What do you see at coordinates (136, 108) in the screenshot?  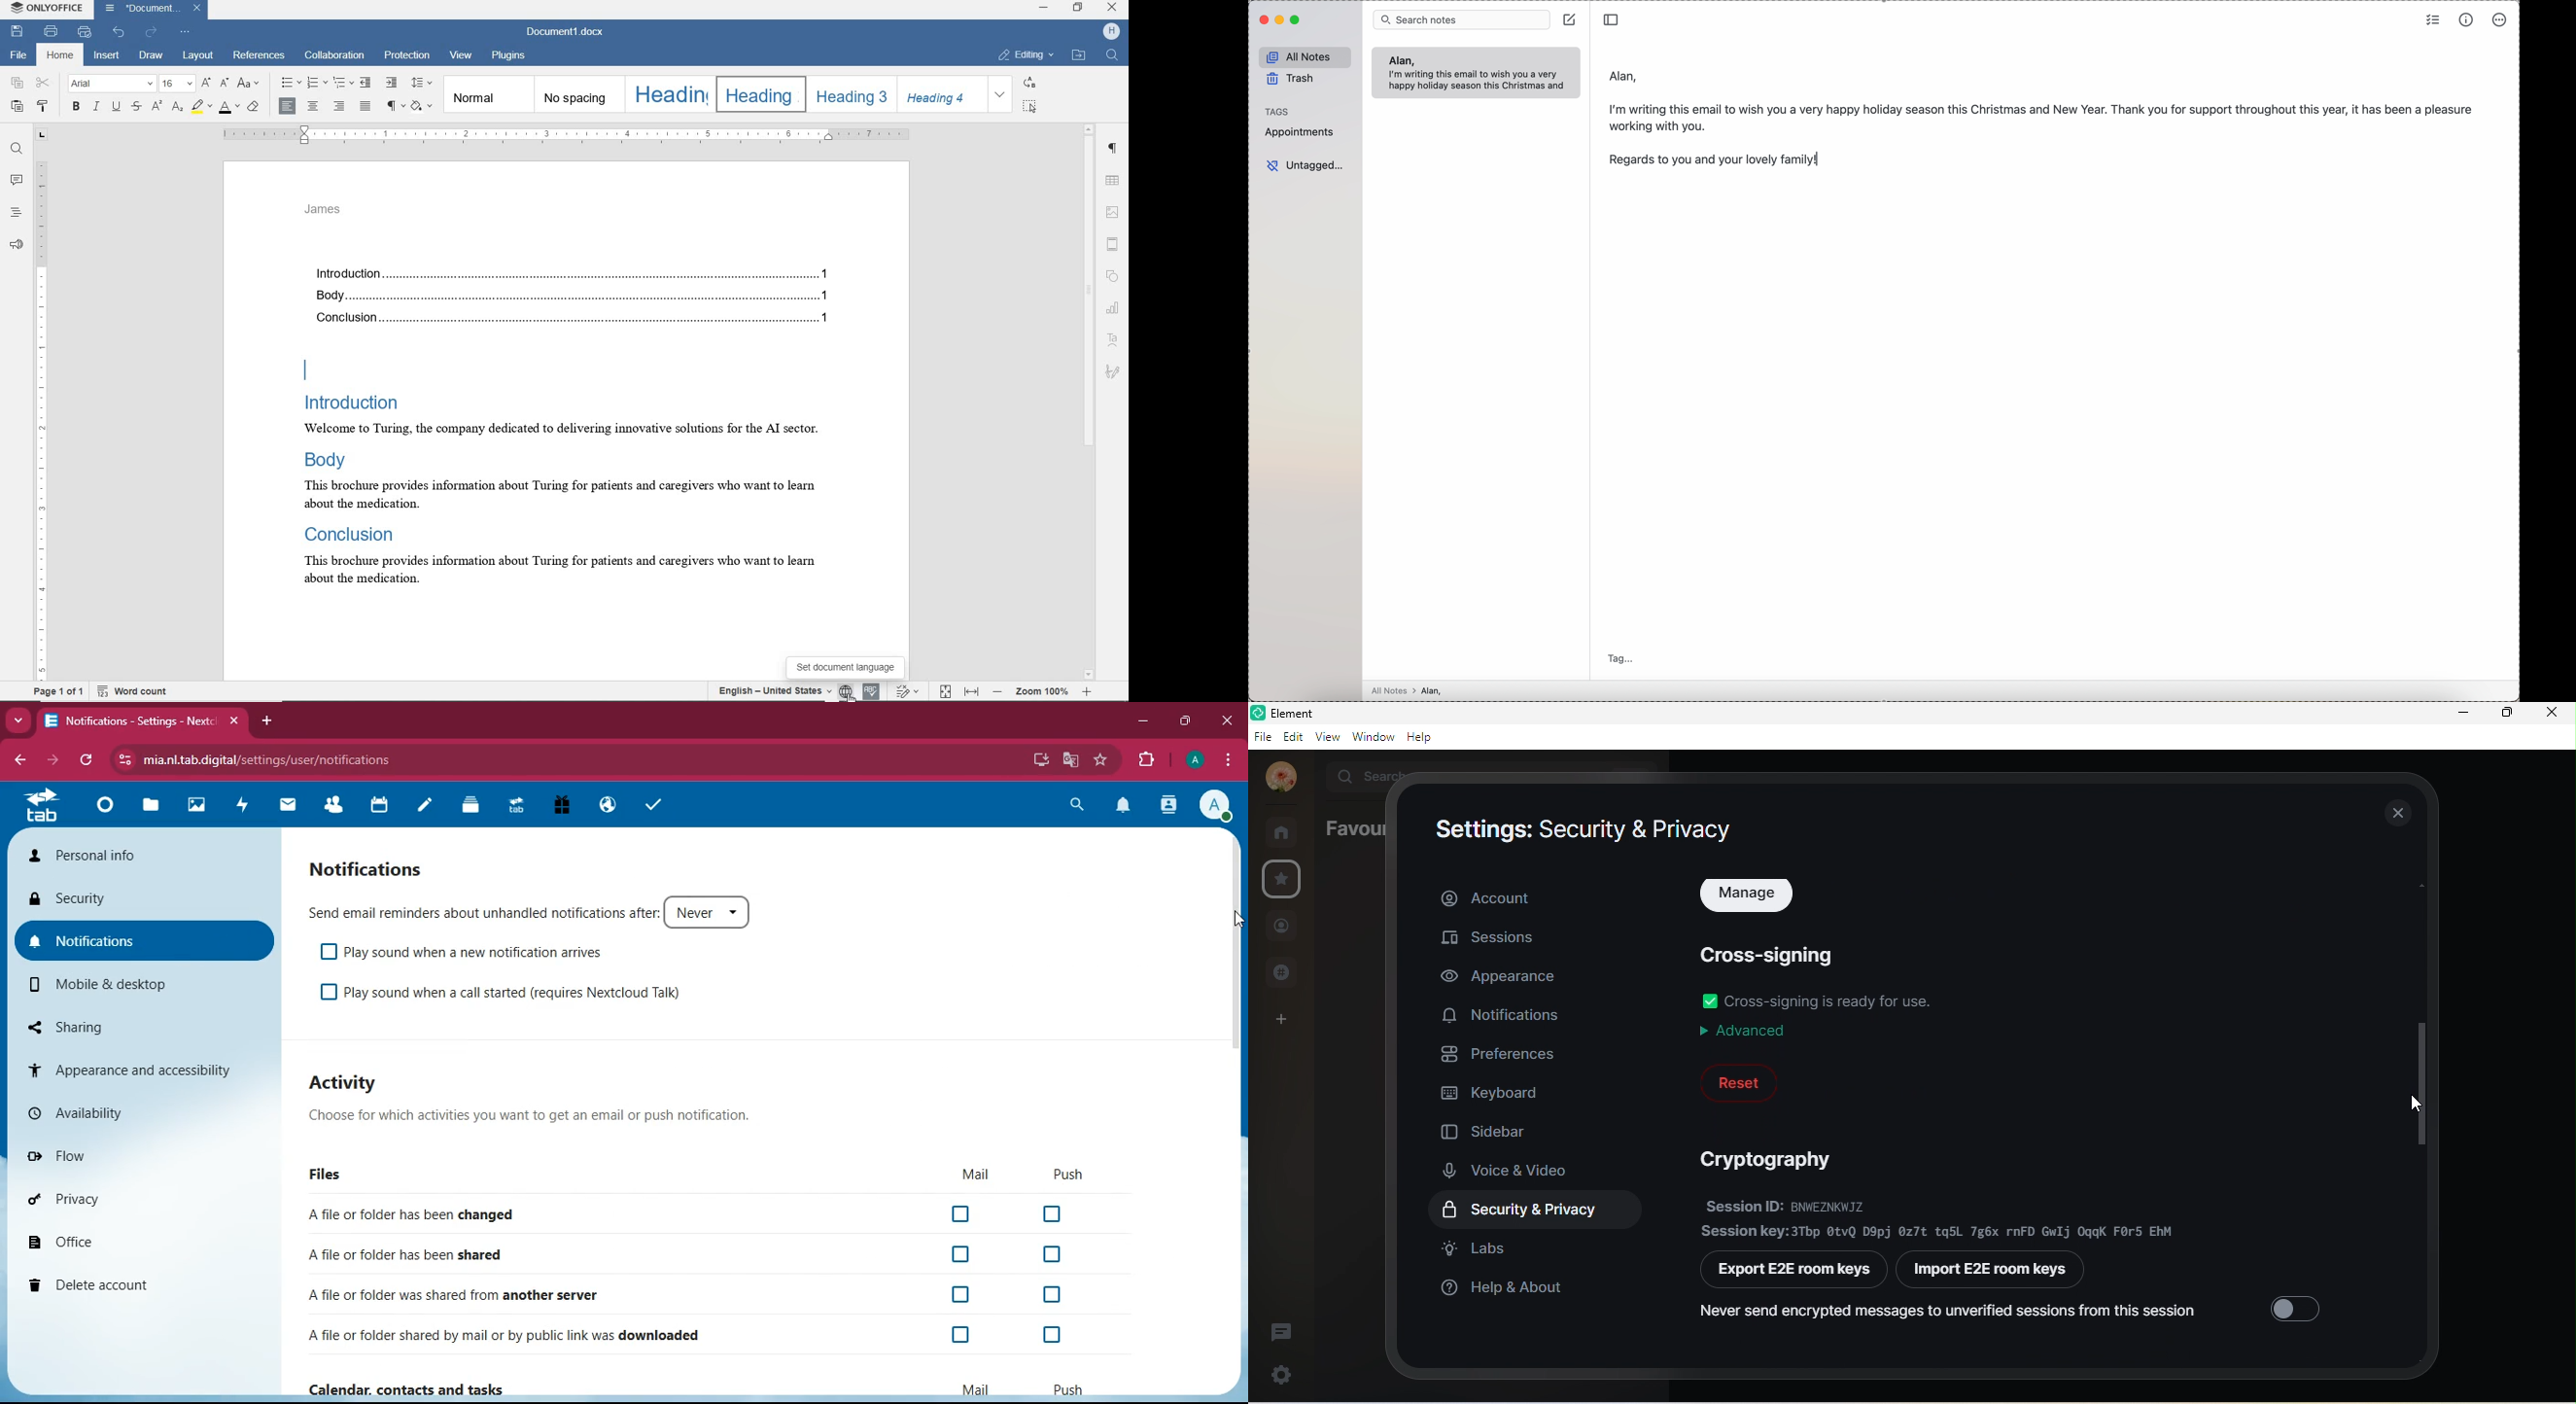 I see `strikethrough` at bounding box center [136, 108].